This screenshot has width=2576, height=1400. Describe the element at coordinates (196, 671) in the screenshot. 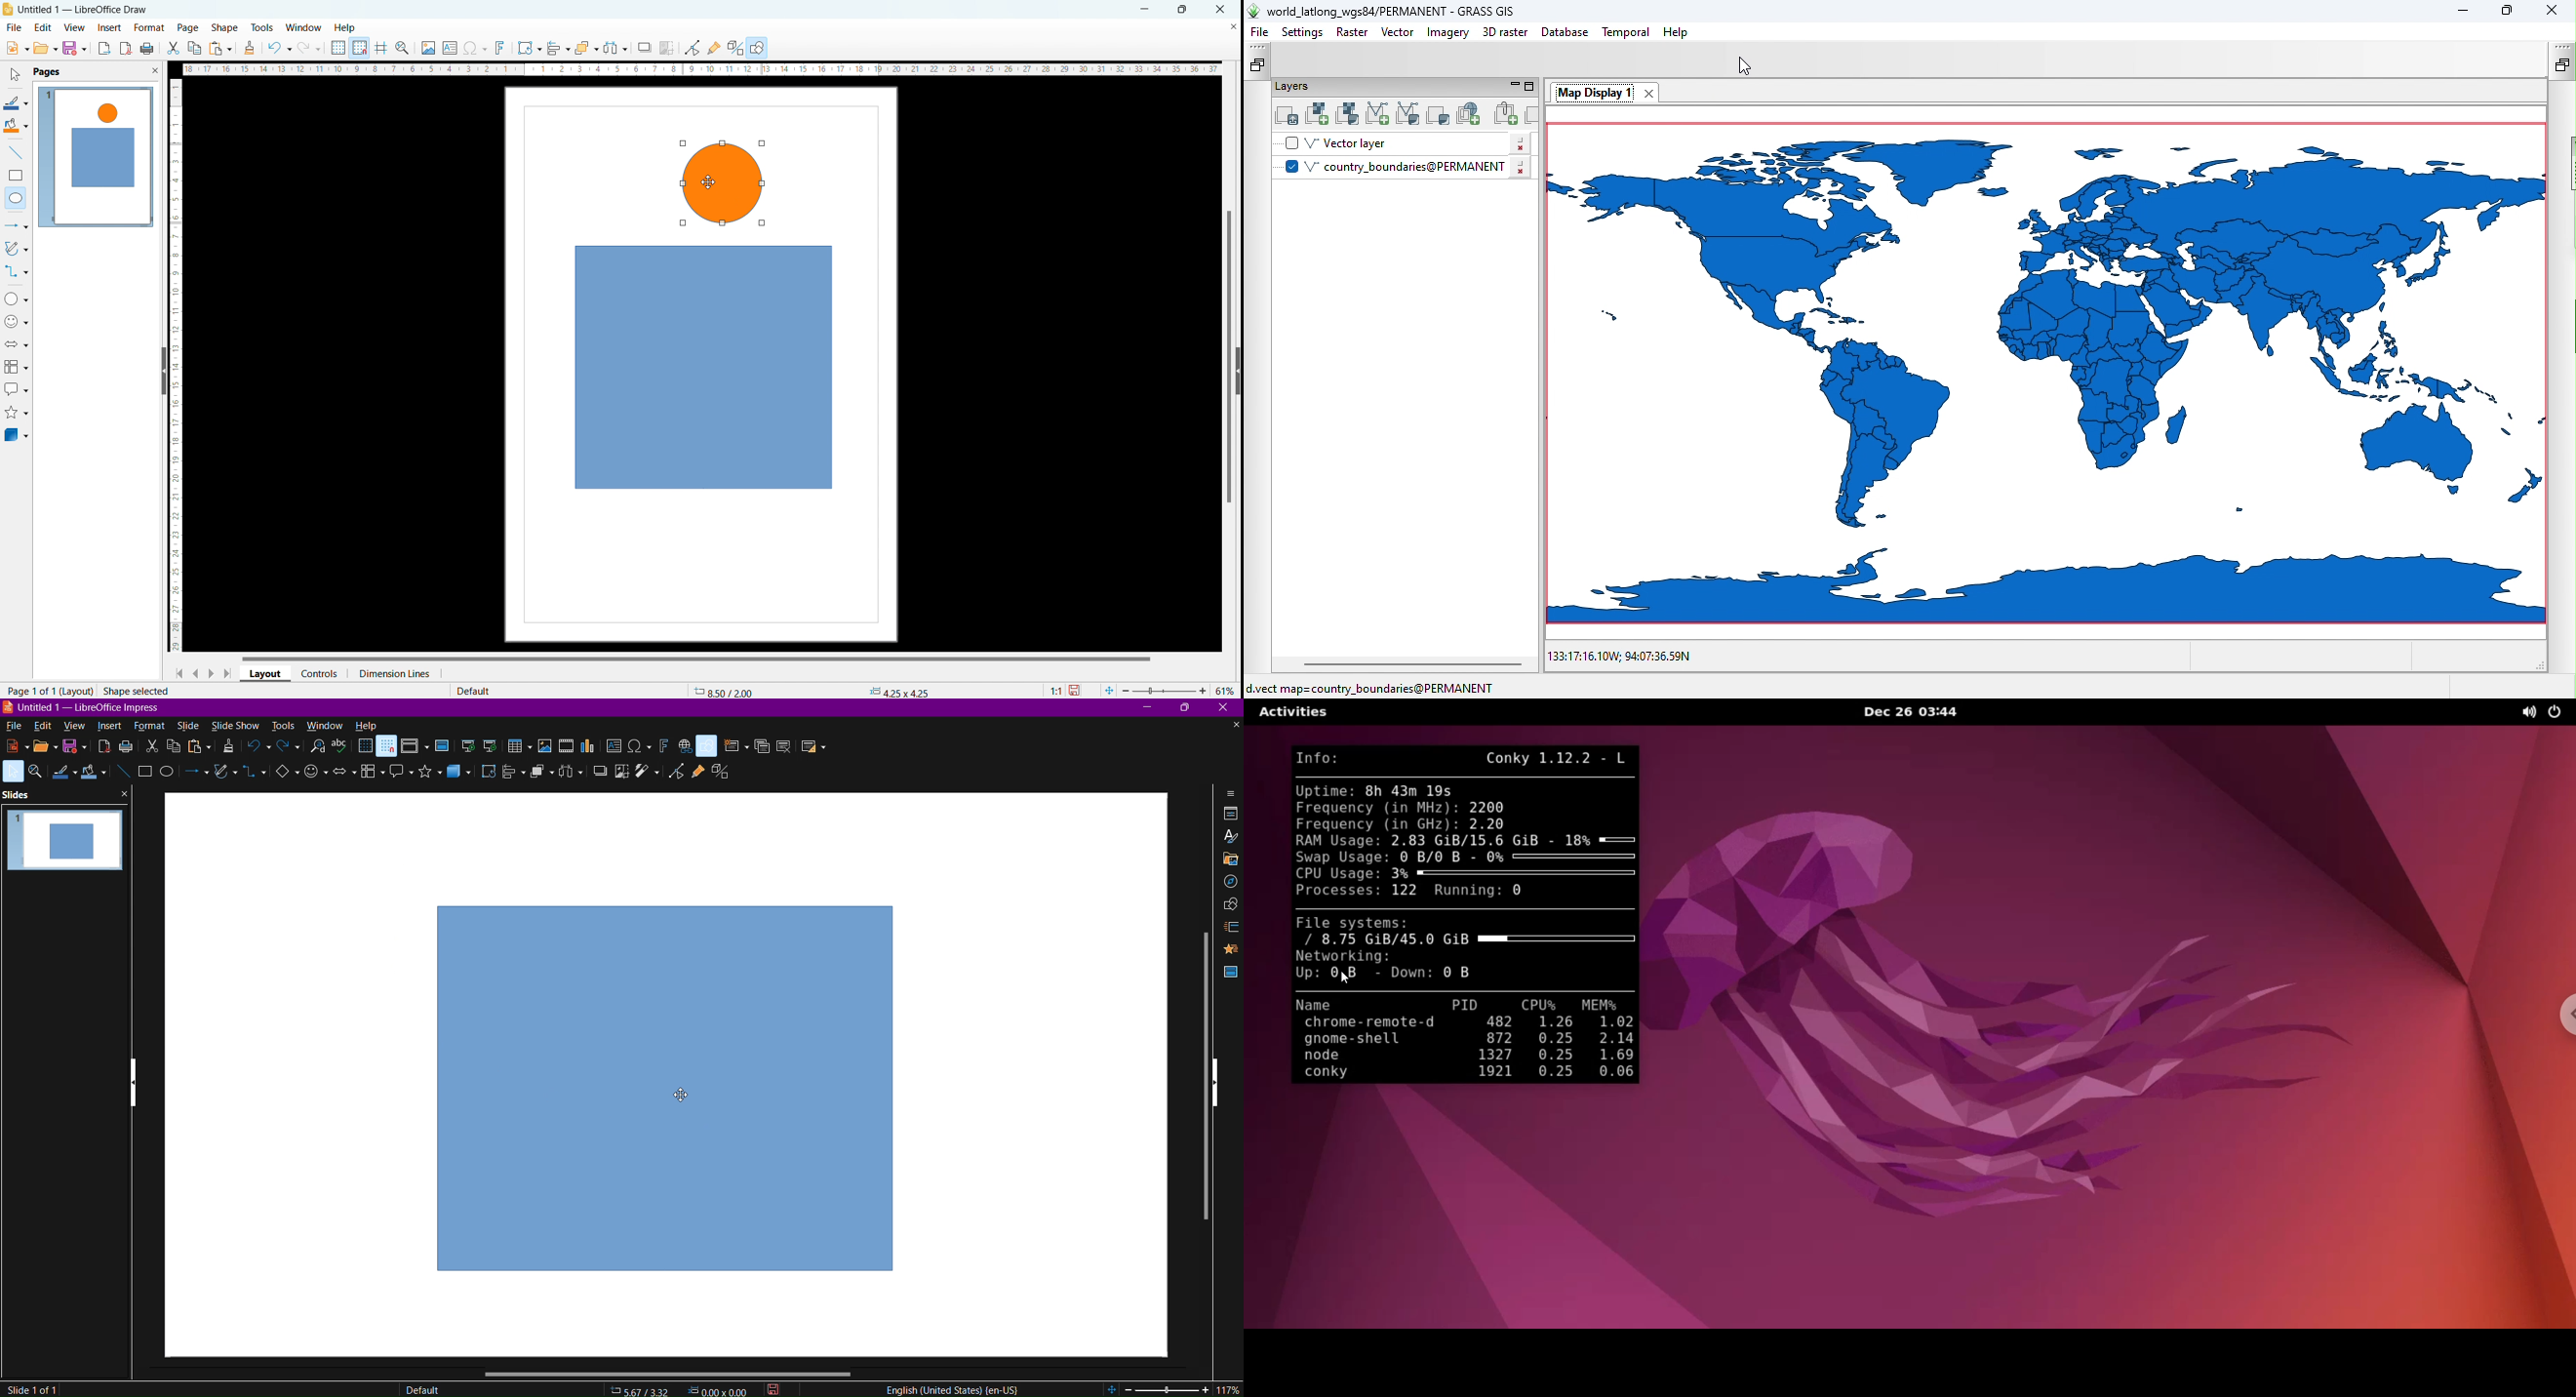

I see `go to previous page` at that location.